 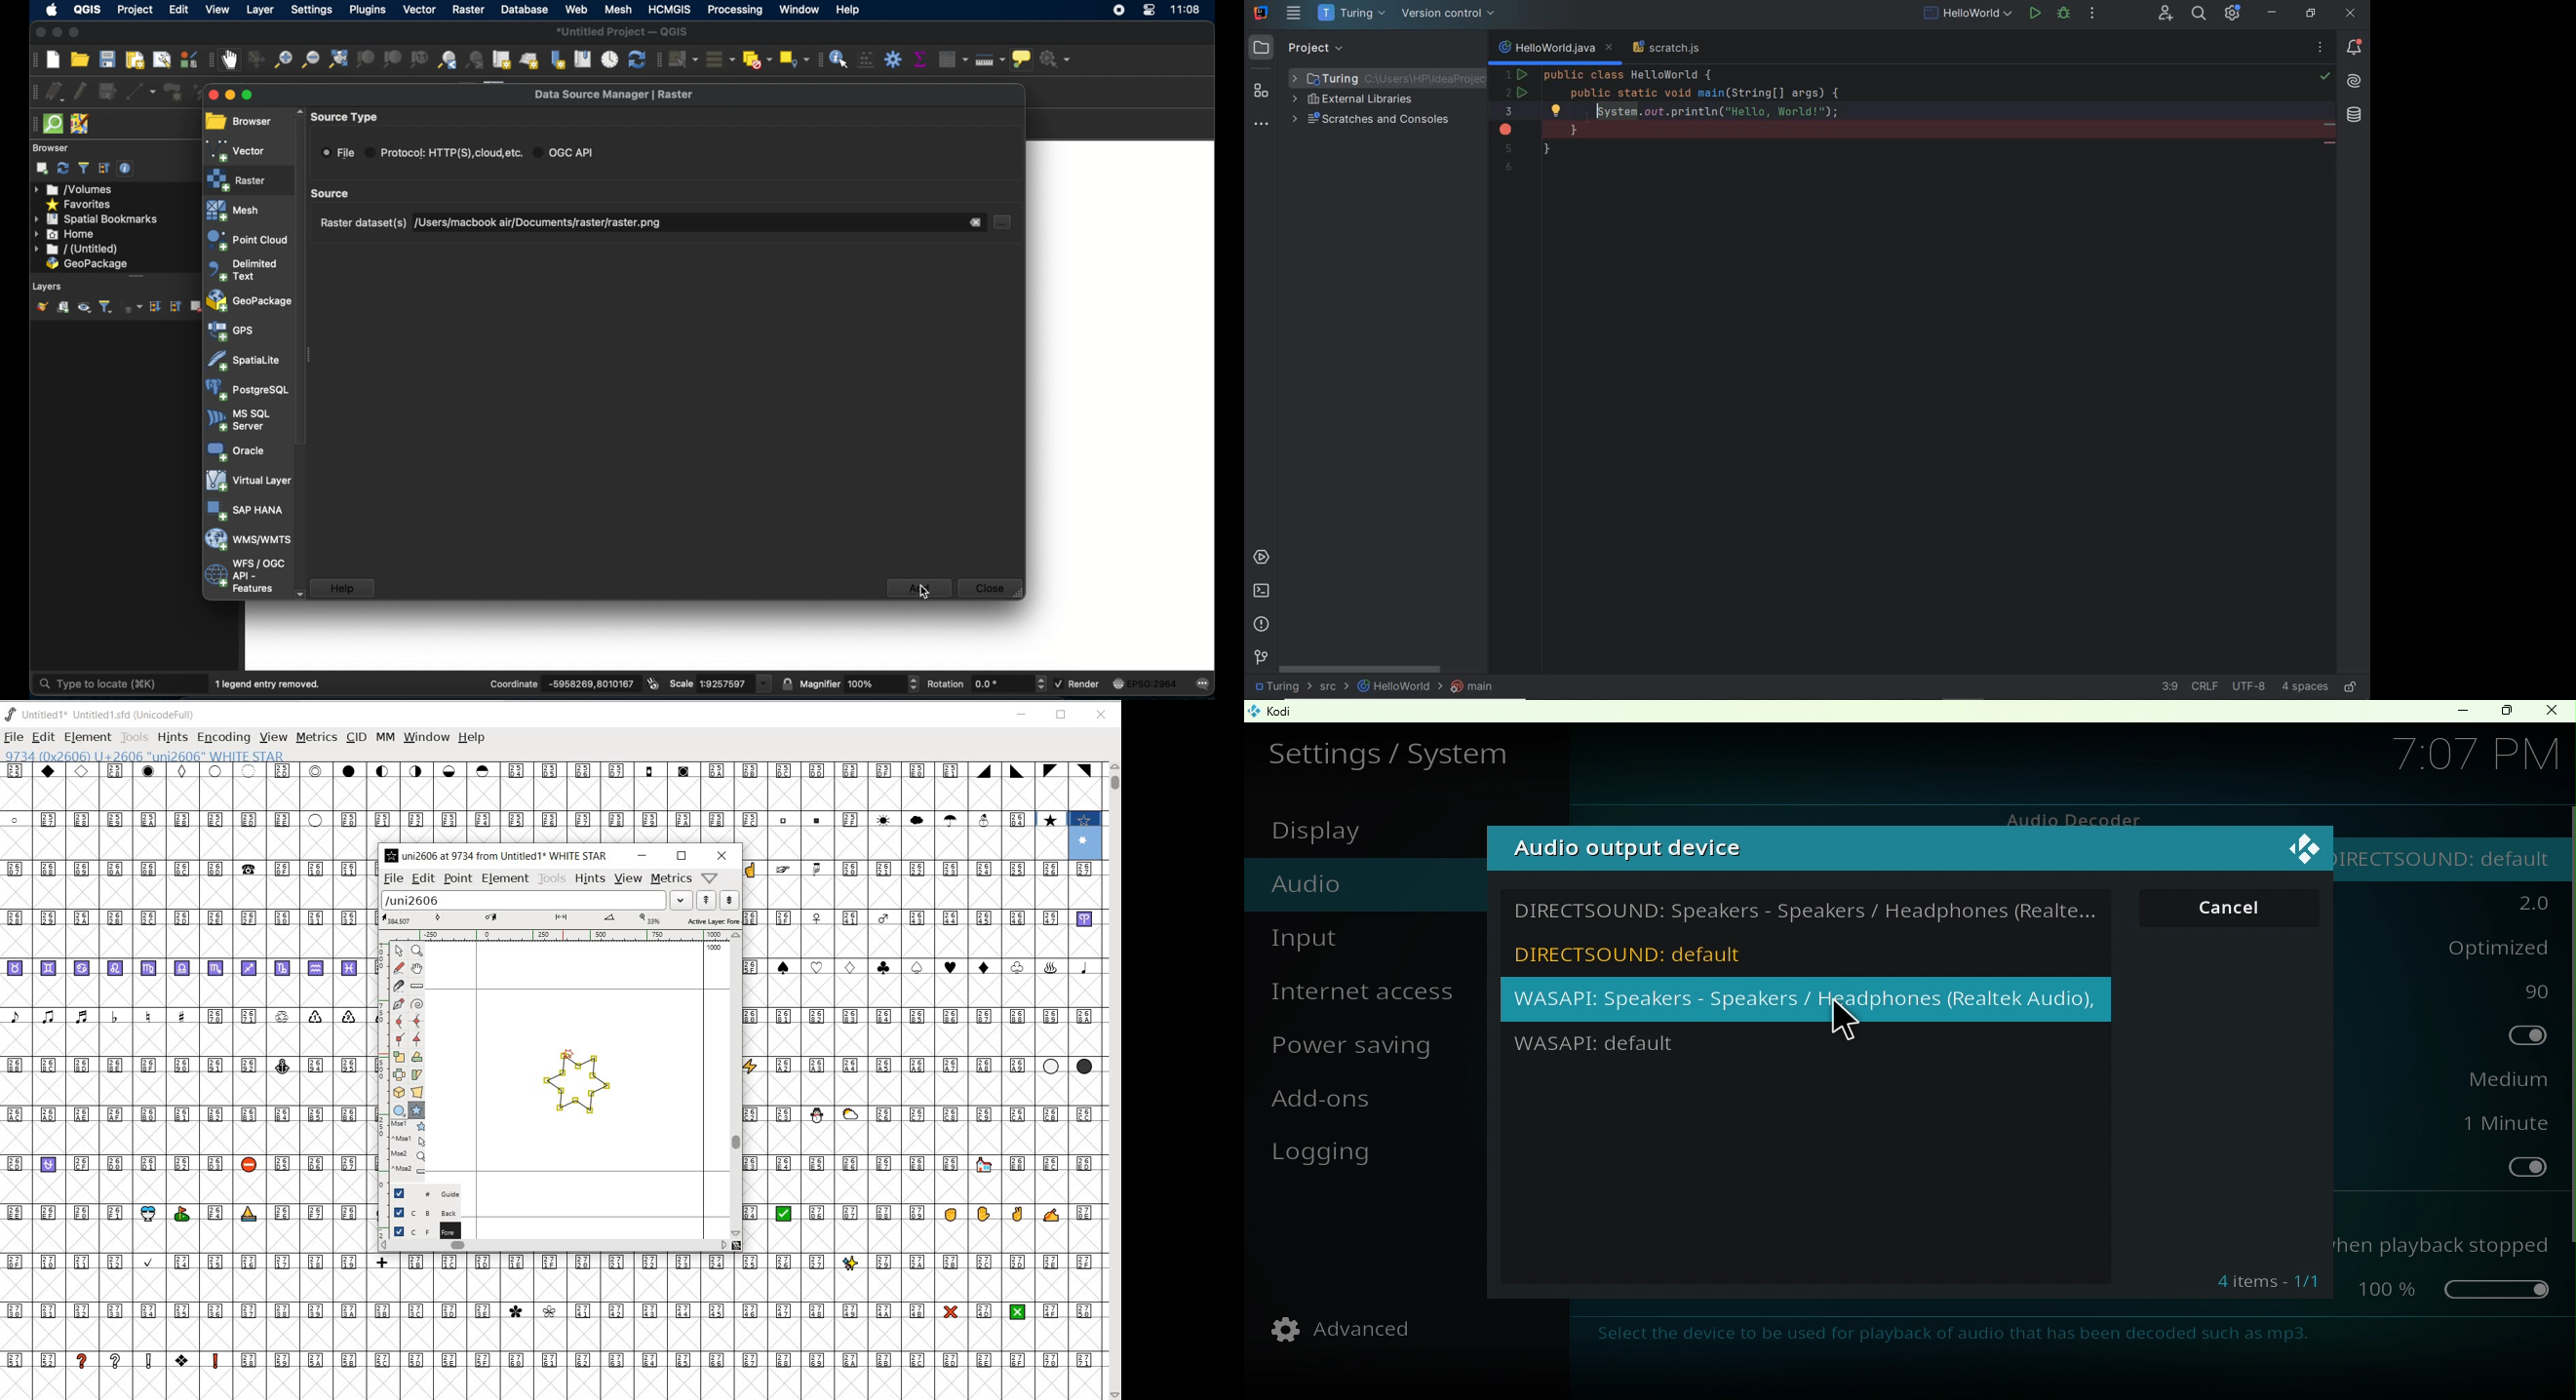 What do you see at coordinates (561, 919) in the screenshot?
I see `ACTIVE LAYER` at bounding box center [561, 919].